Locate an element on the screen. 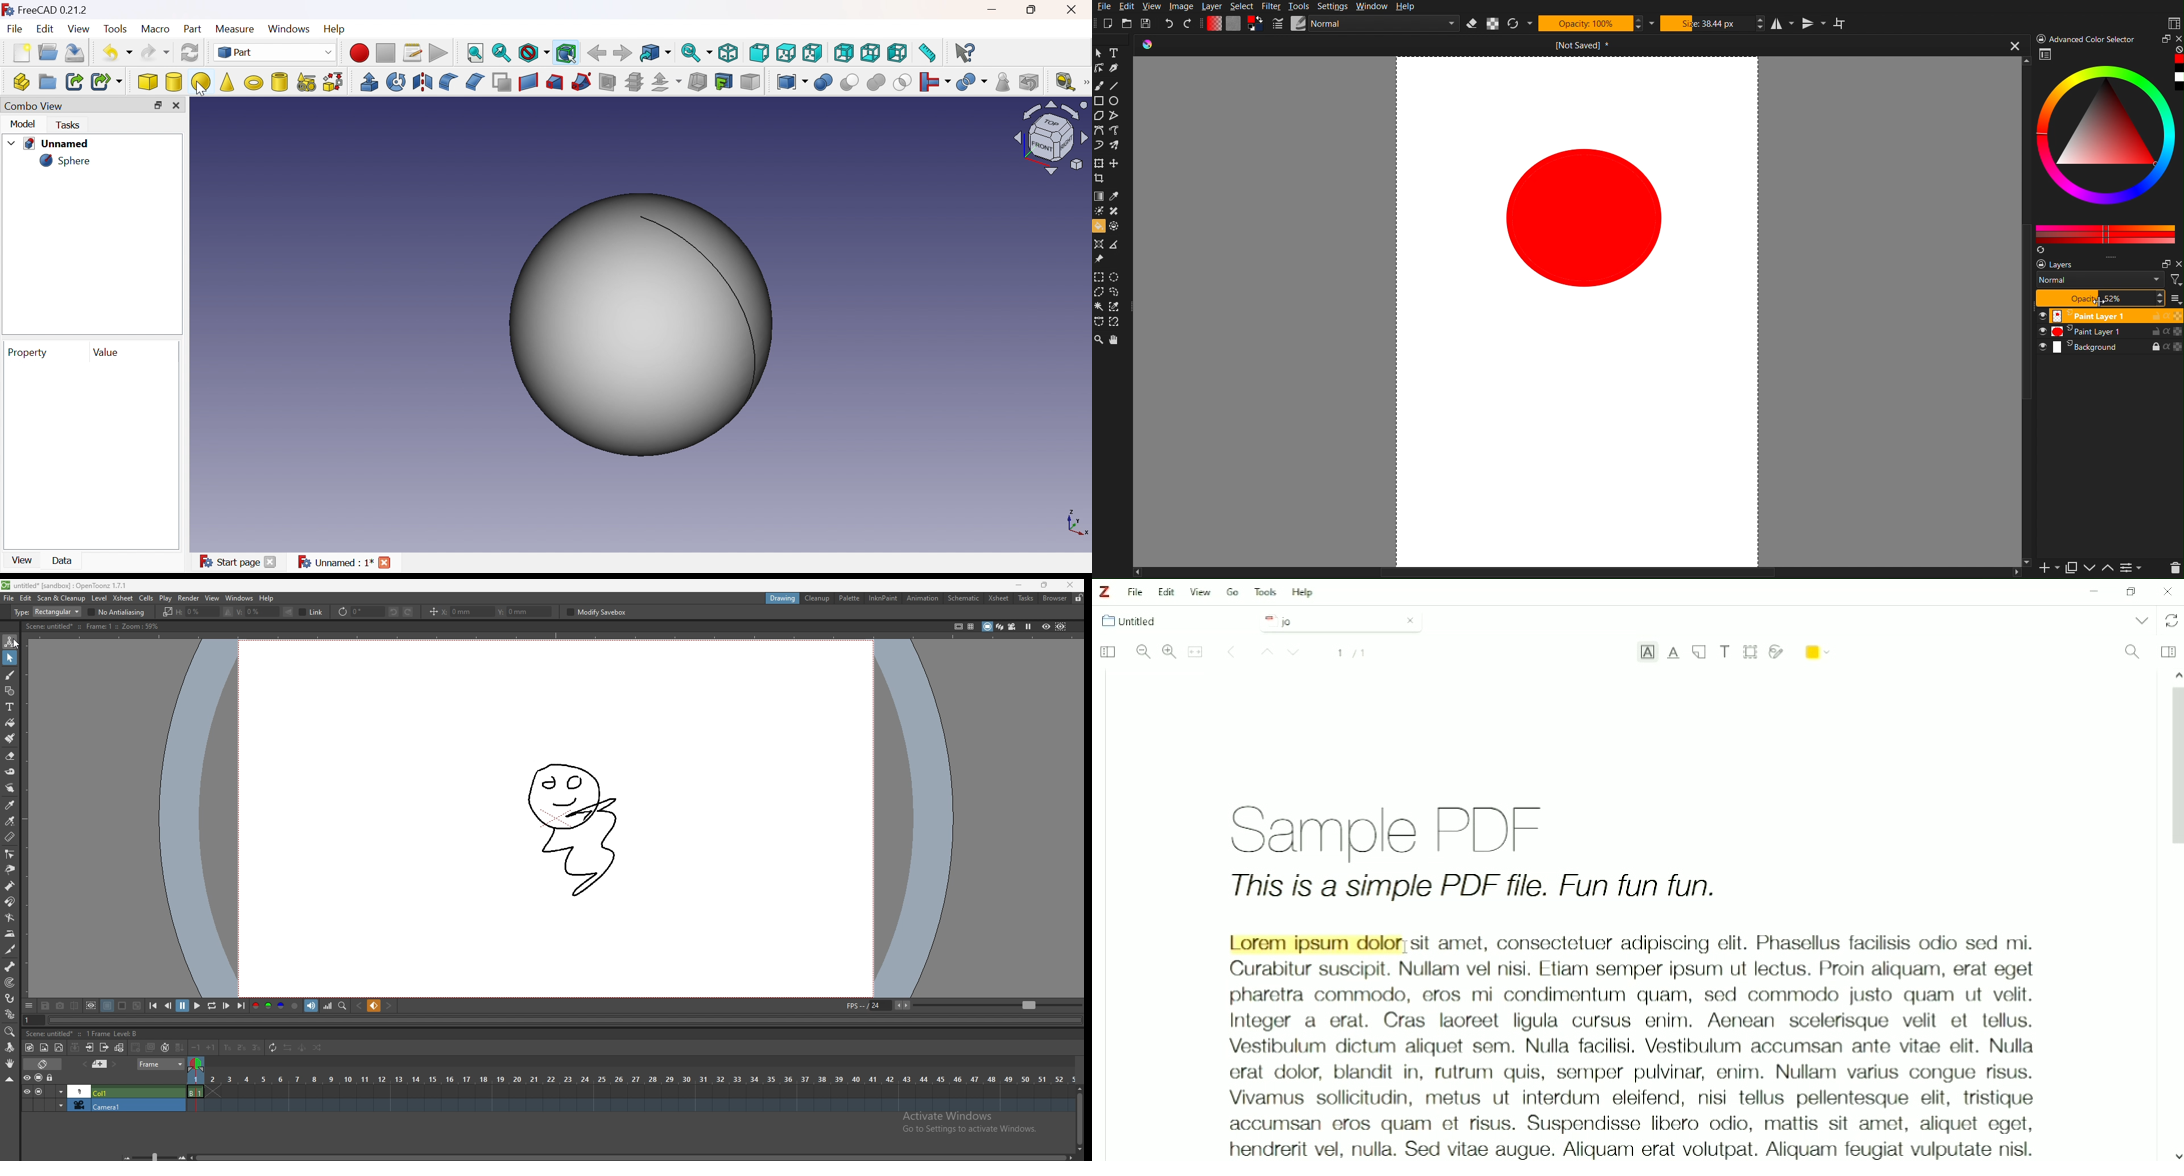  Sub-sections is located at coordinates (634, 81).